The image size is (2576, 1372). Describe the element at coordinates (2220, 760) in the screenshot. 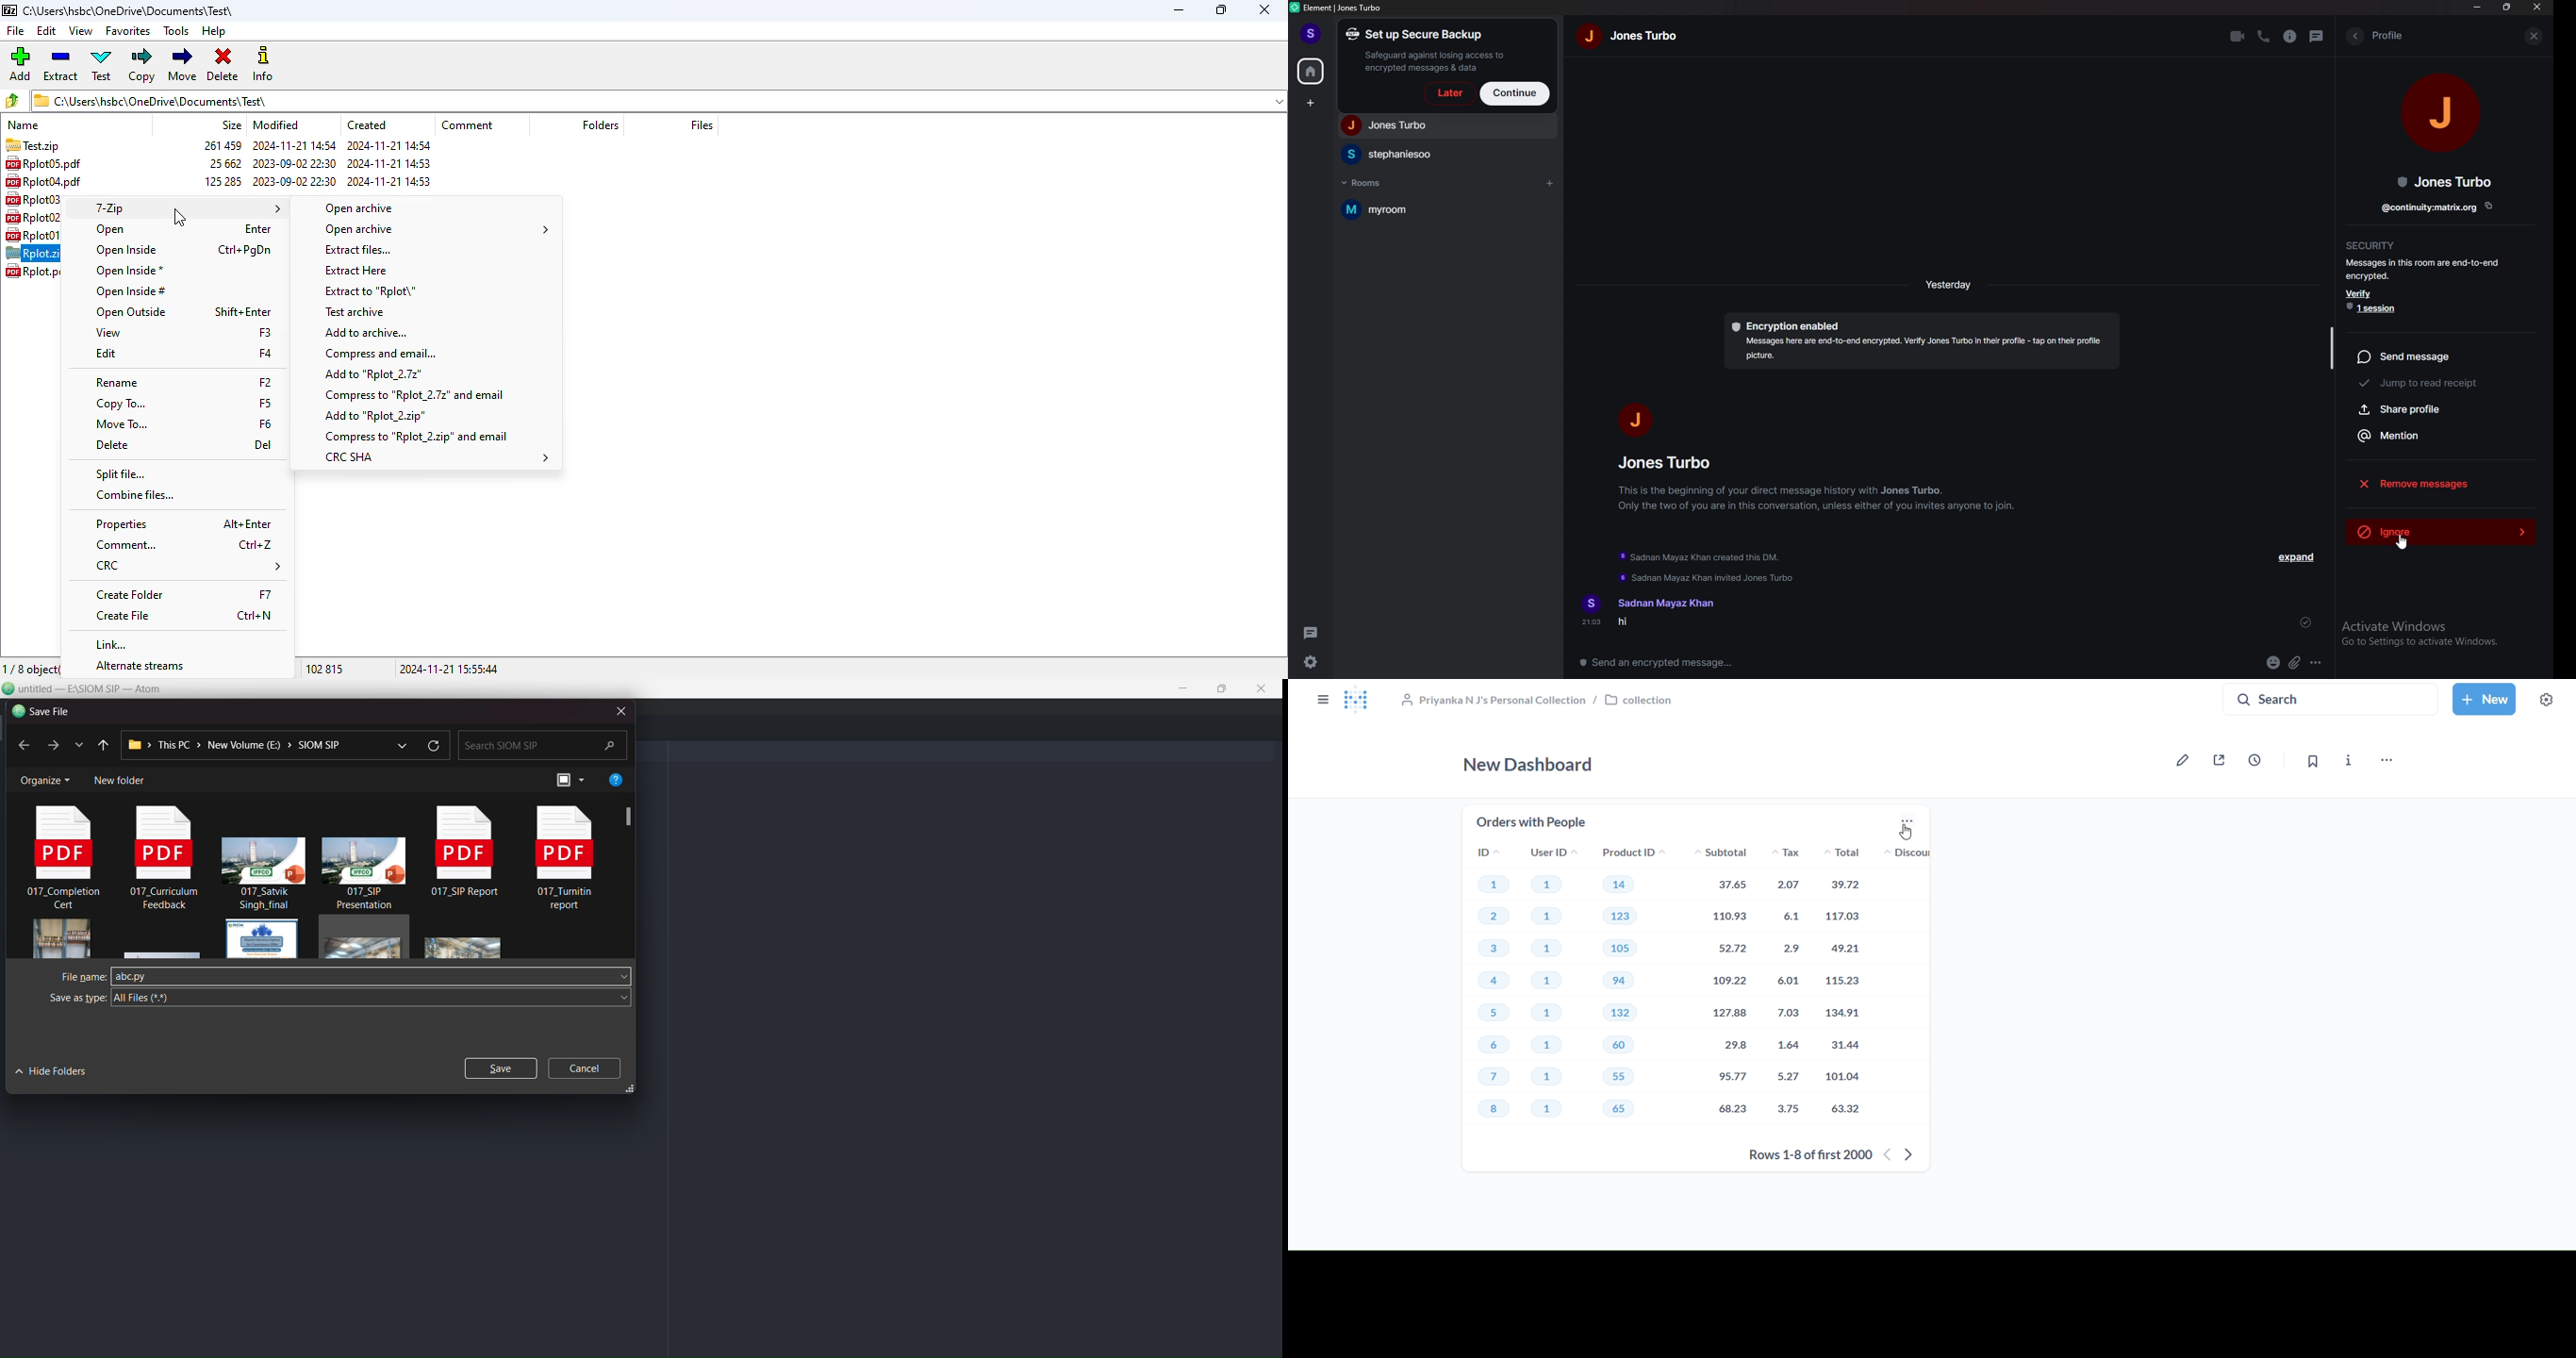

I see `share` at that location.